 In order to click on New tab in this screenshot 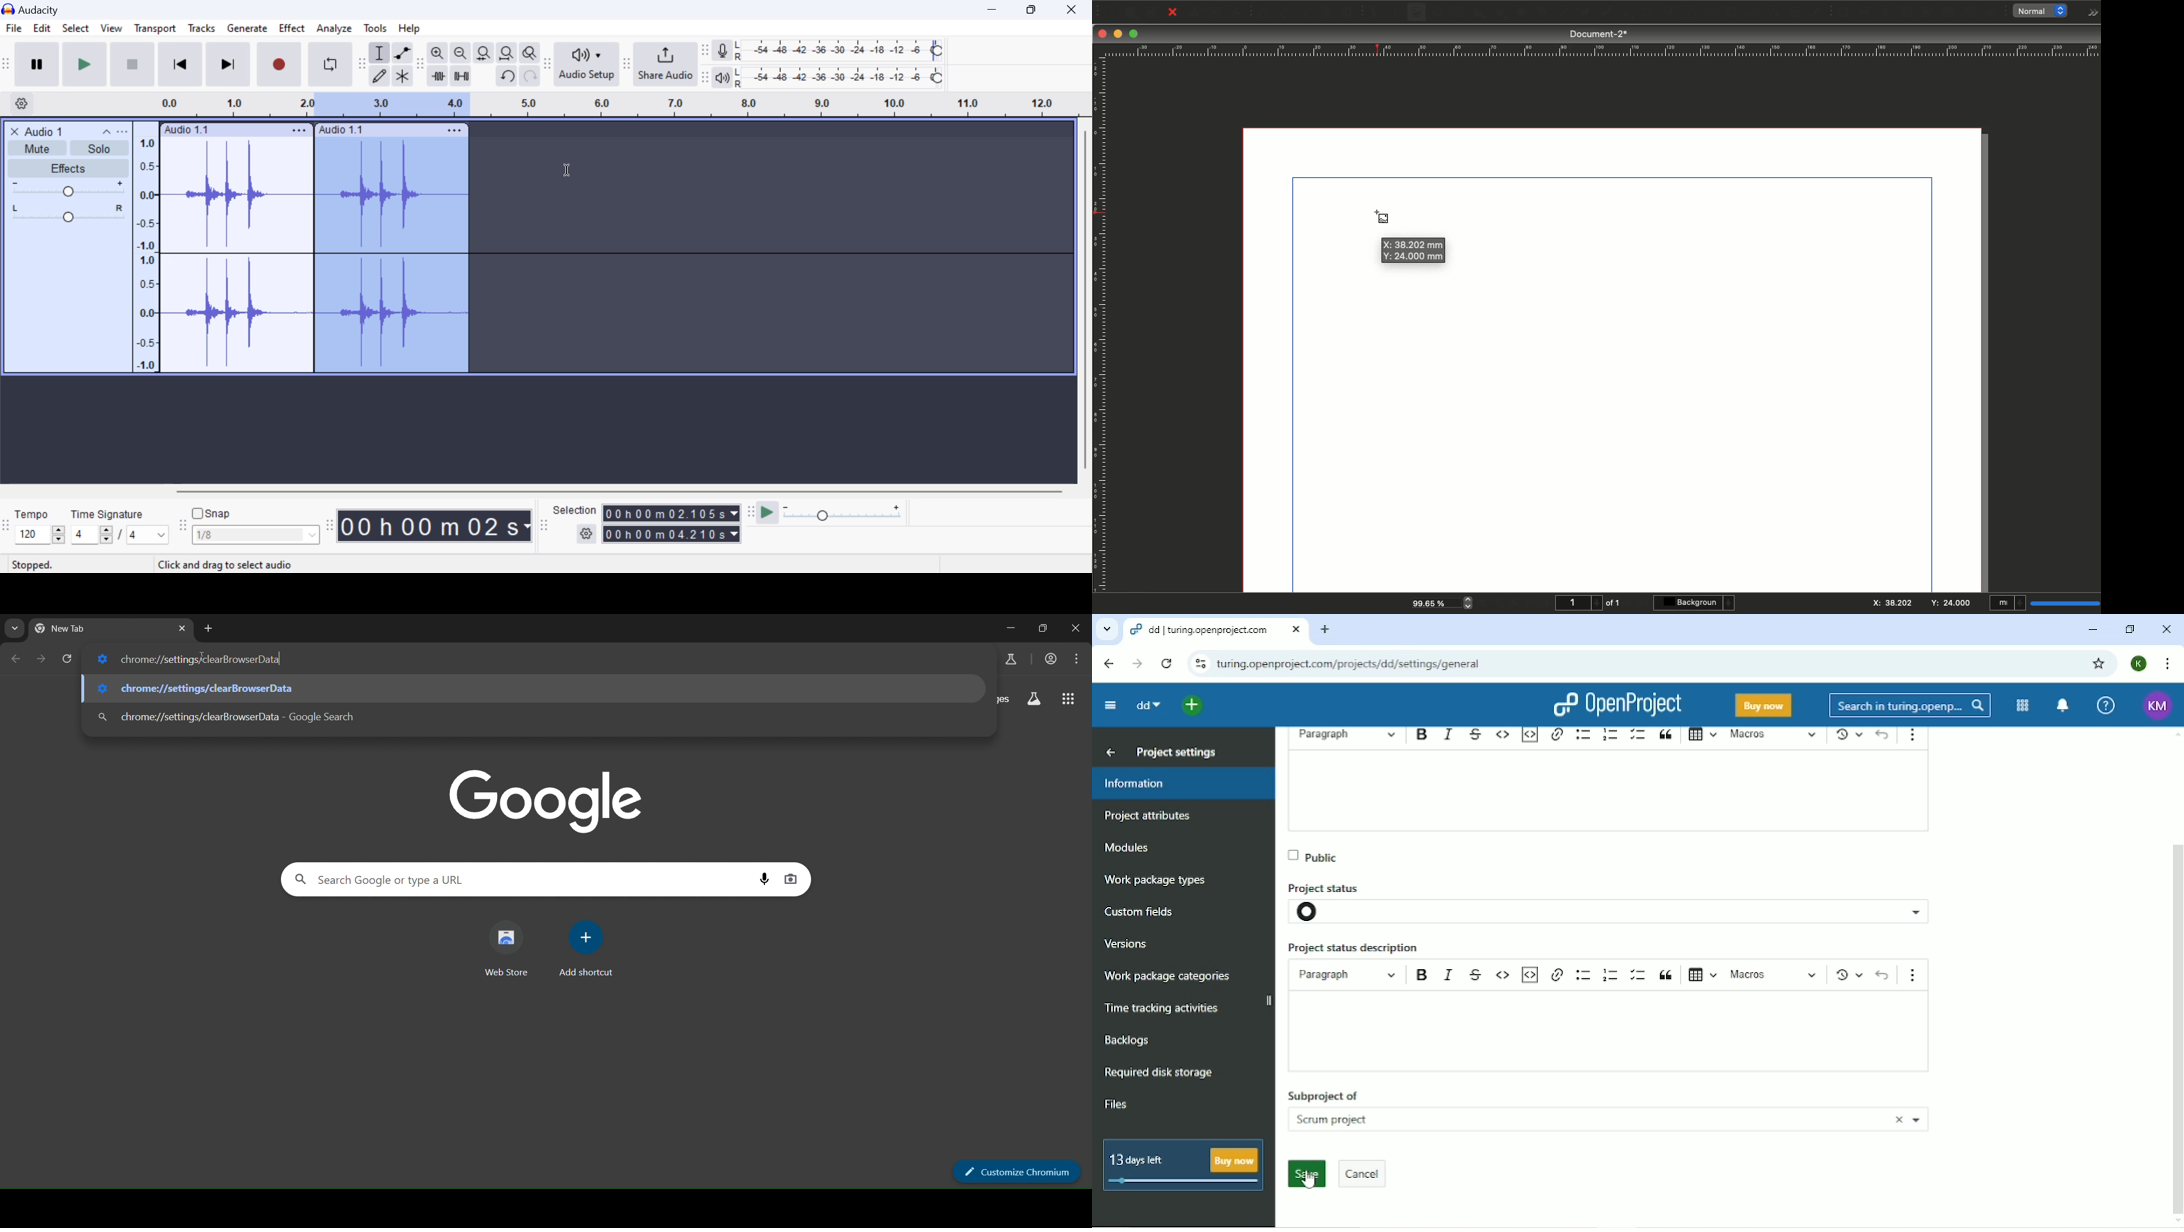, I will do `click(71, 628)`.